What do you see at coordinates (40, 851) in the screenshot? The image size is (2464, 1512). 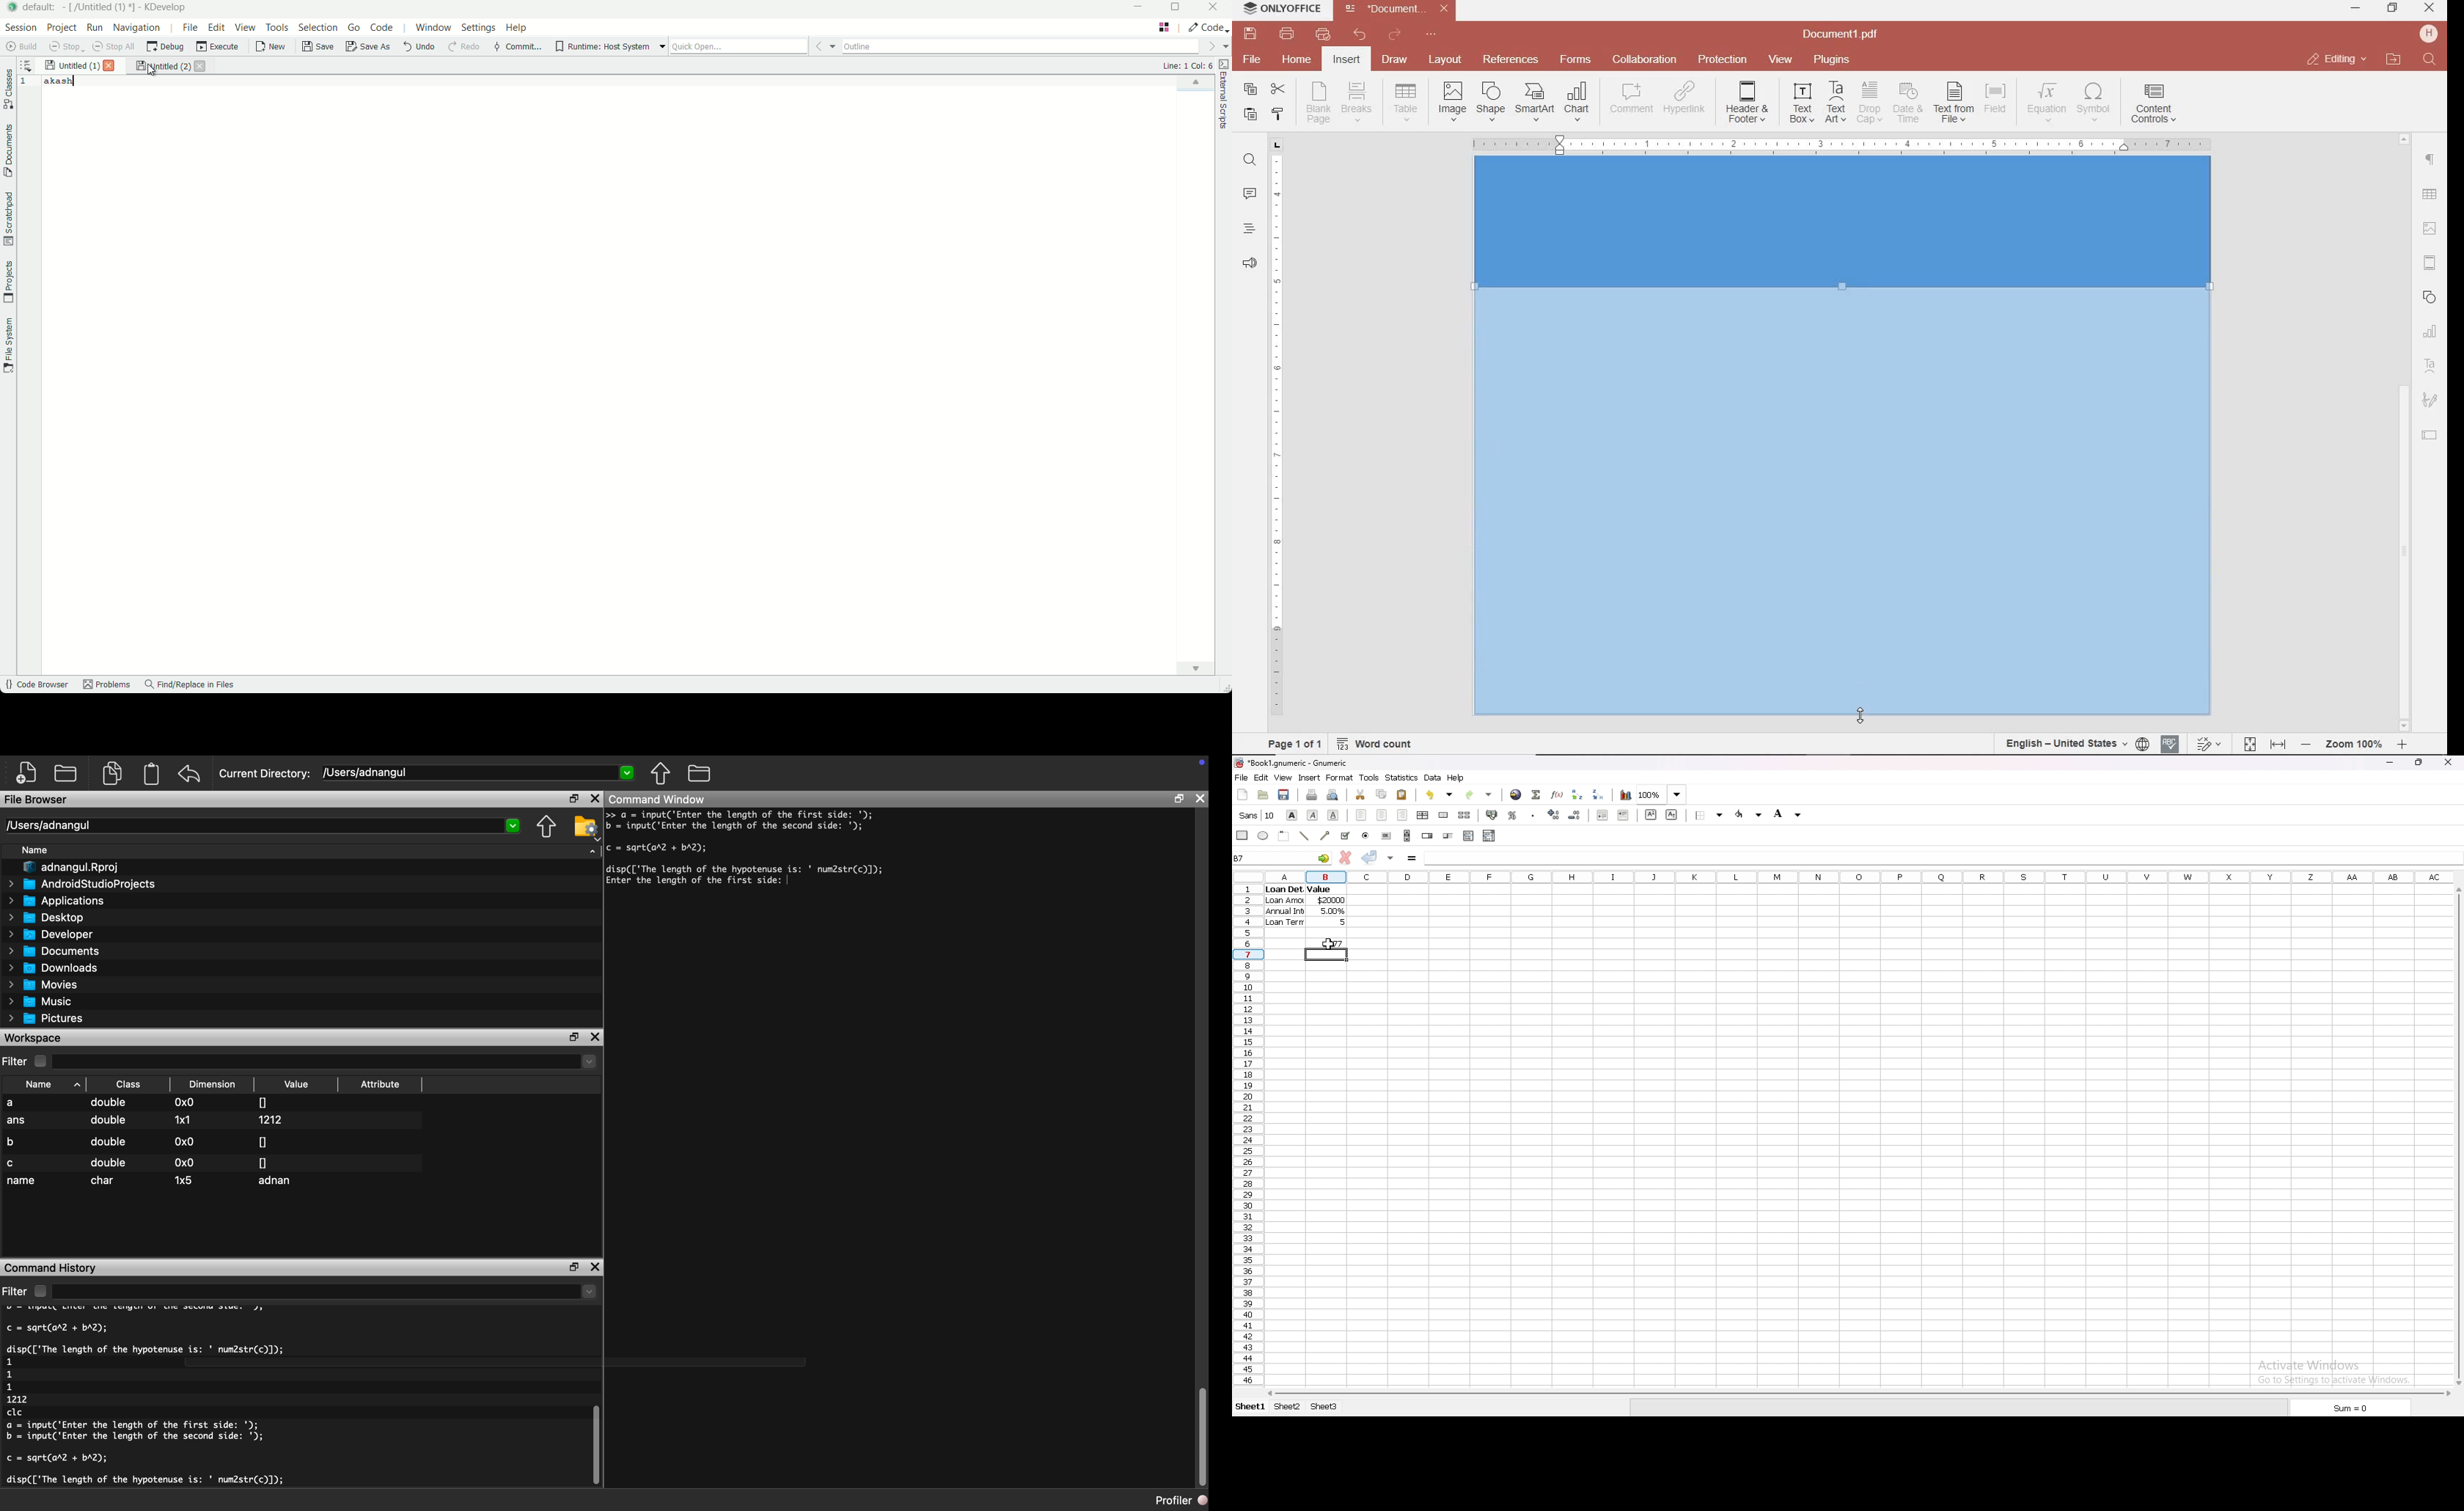 I see `Name` at bounding box center [40, 851].